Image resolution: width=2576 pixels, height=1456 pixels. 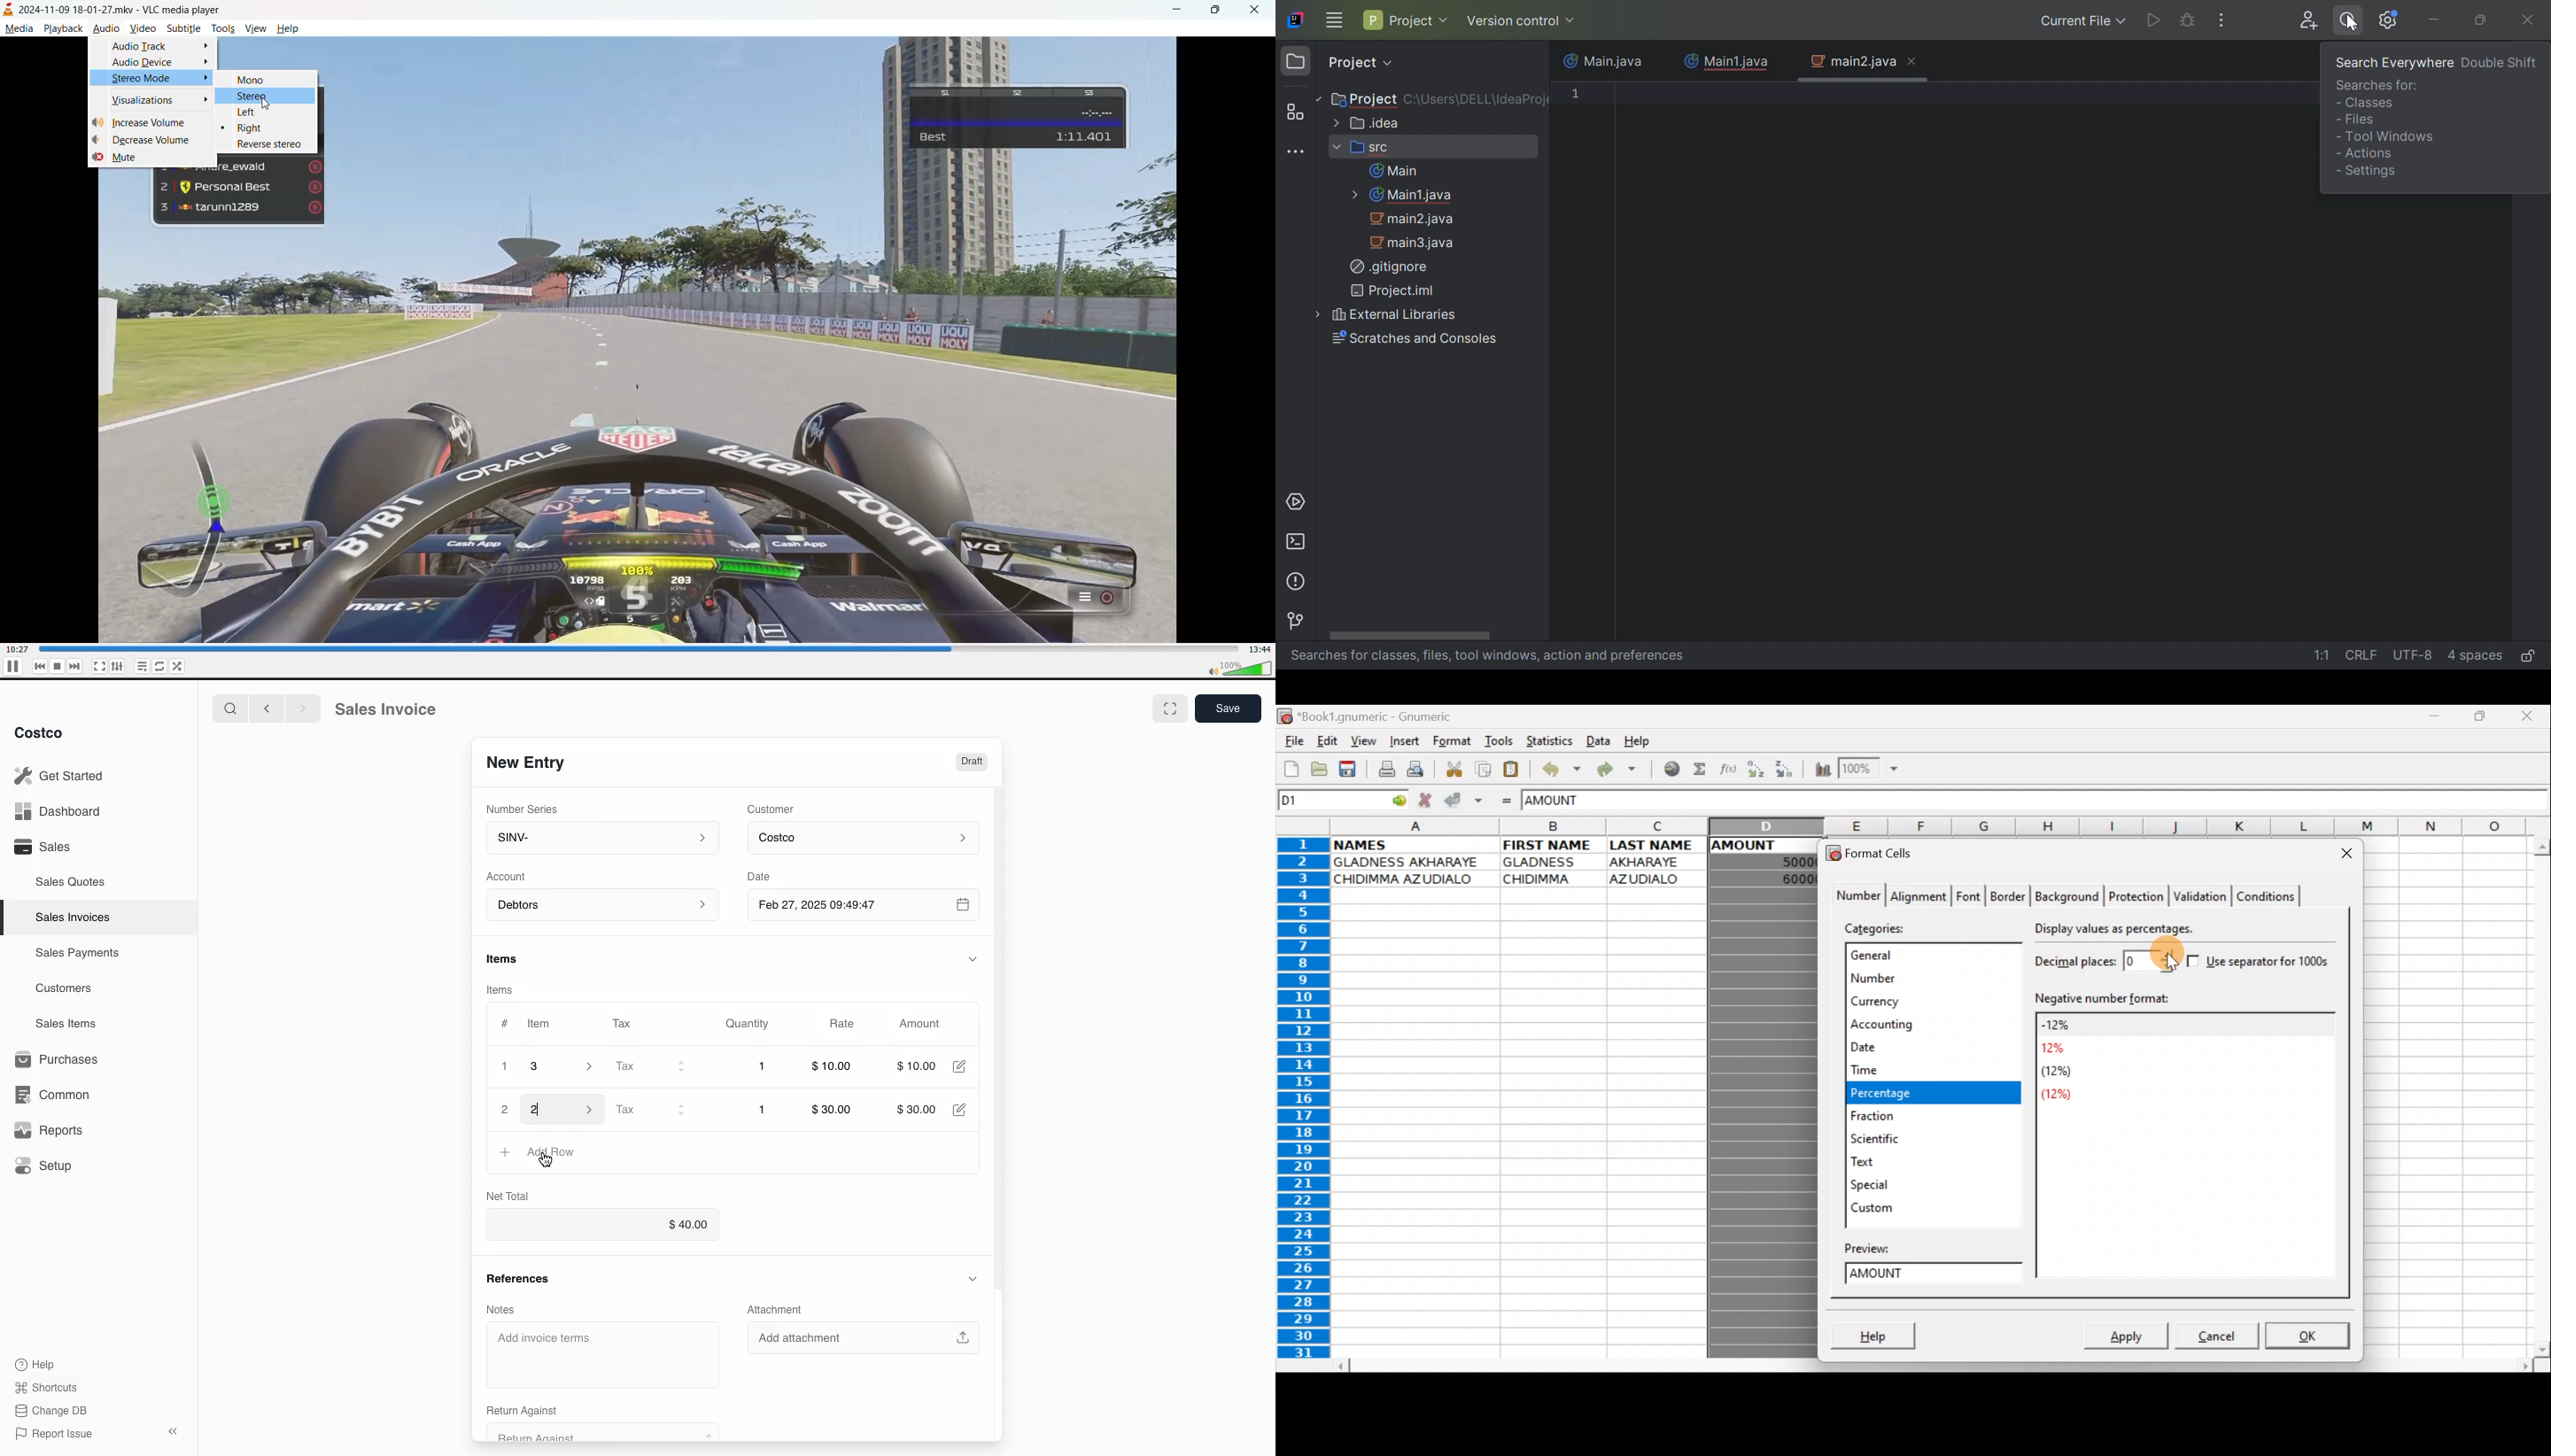 What do you see at coordinates (523, 1276) in the screenshot?
I see `References` at bounding box center [523, 1276].